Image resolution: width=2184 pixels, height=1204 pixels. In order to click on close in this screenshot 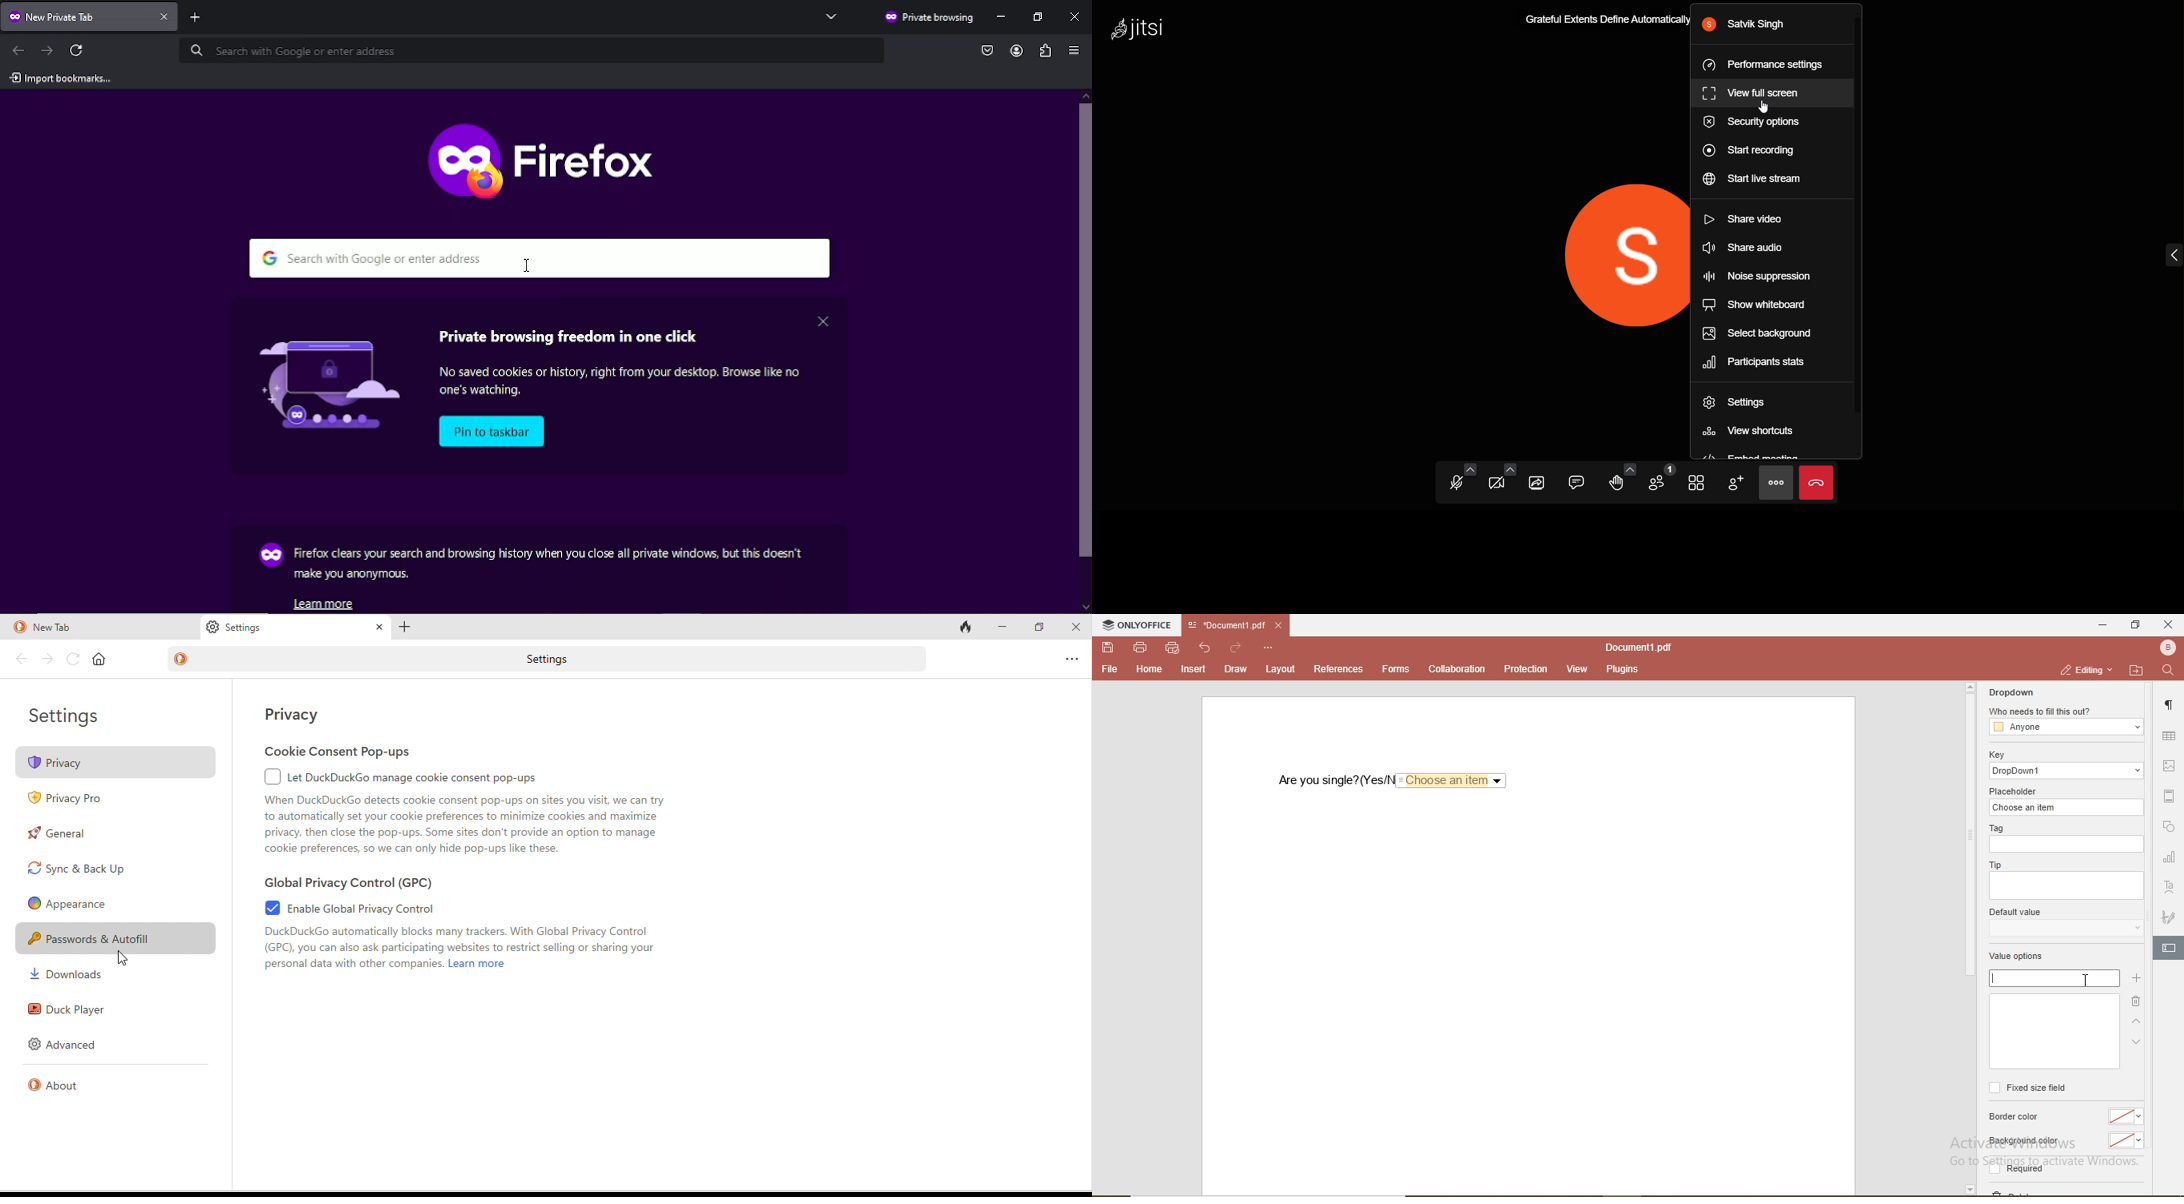, I will do `click(822, 320)`.